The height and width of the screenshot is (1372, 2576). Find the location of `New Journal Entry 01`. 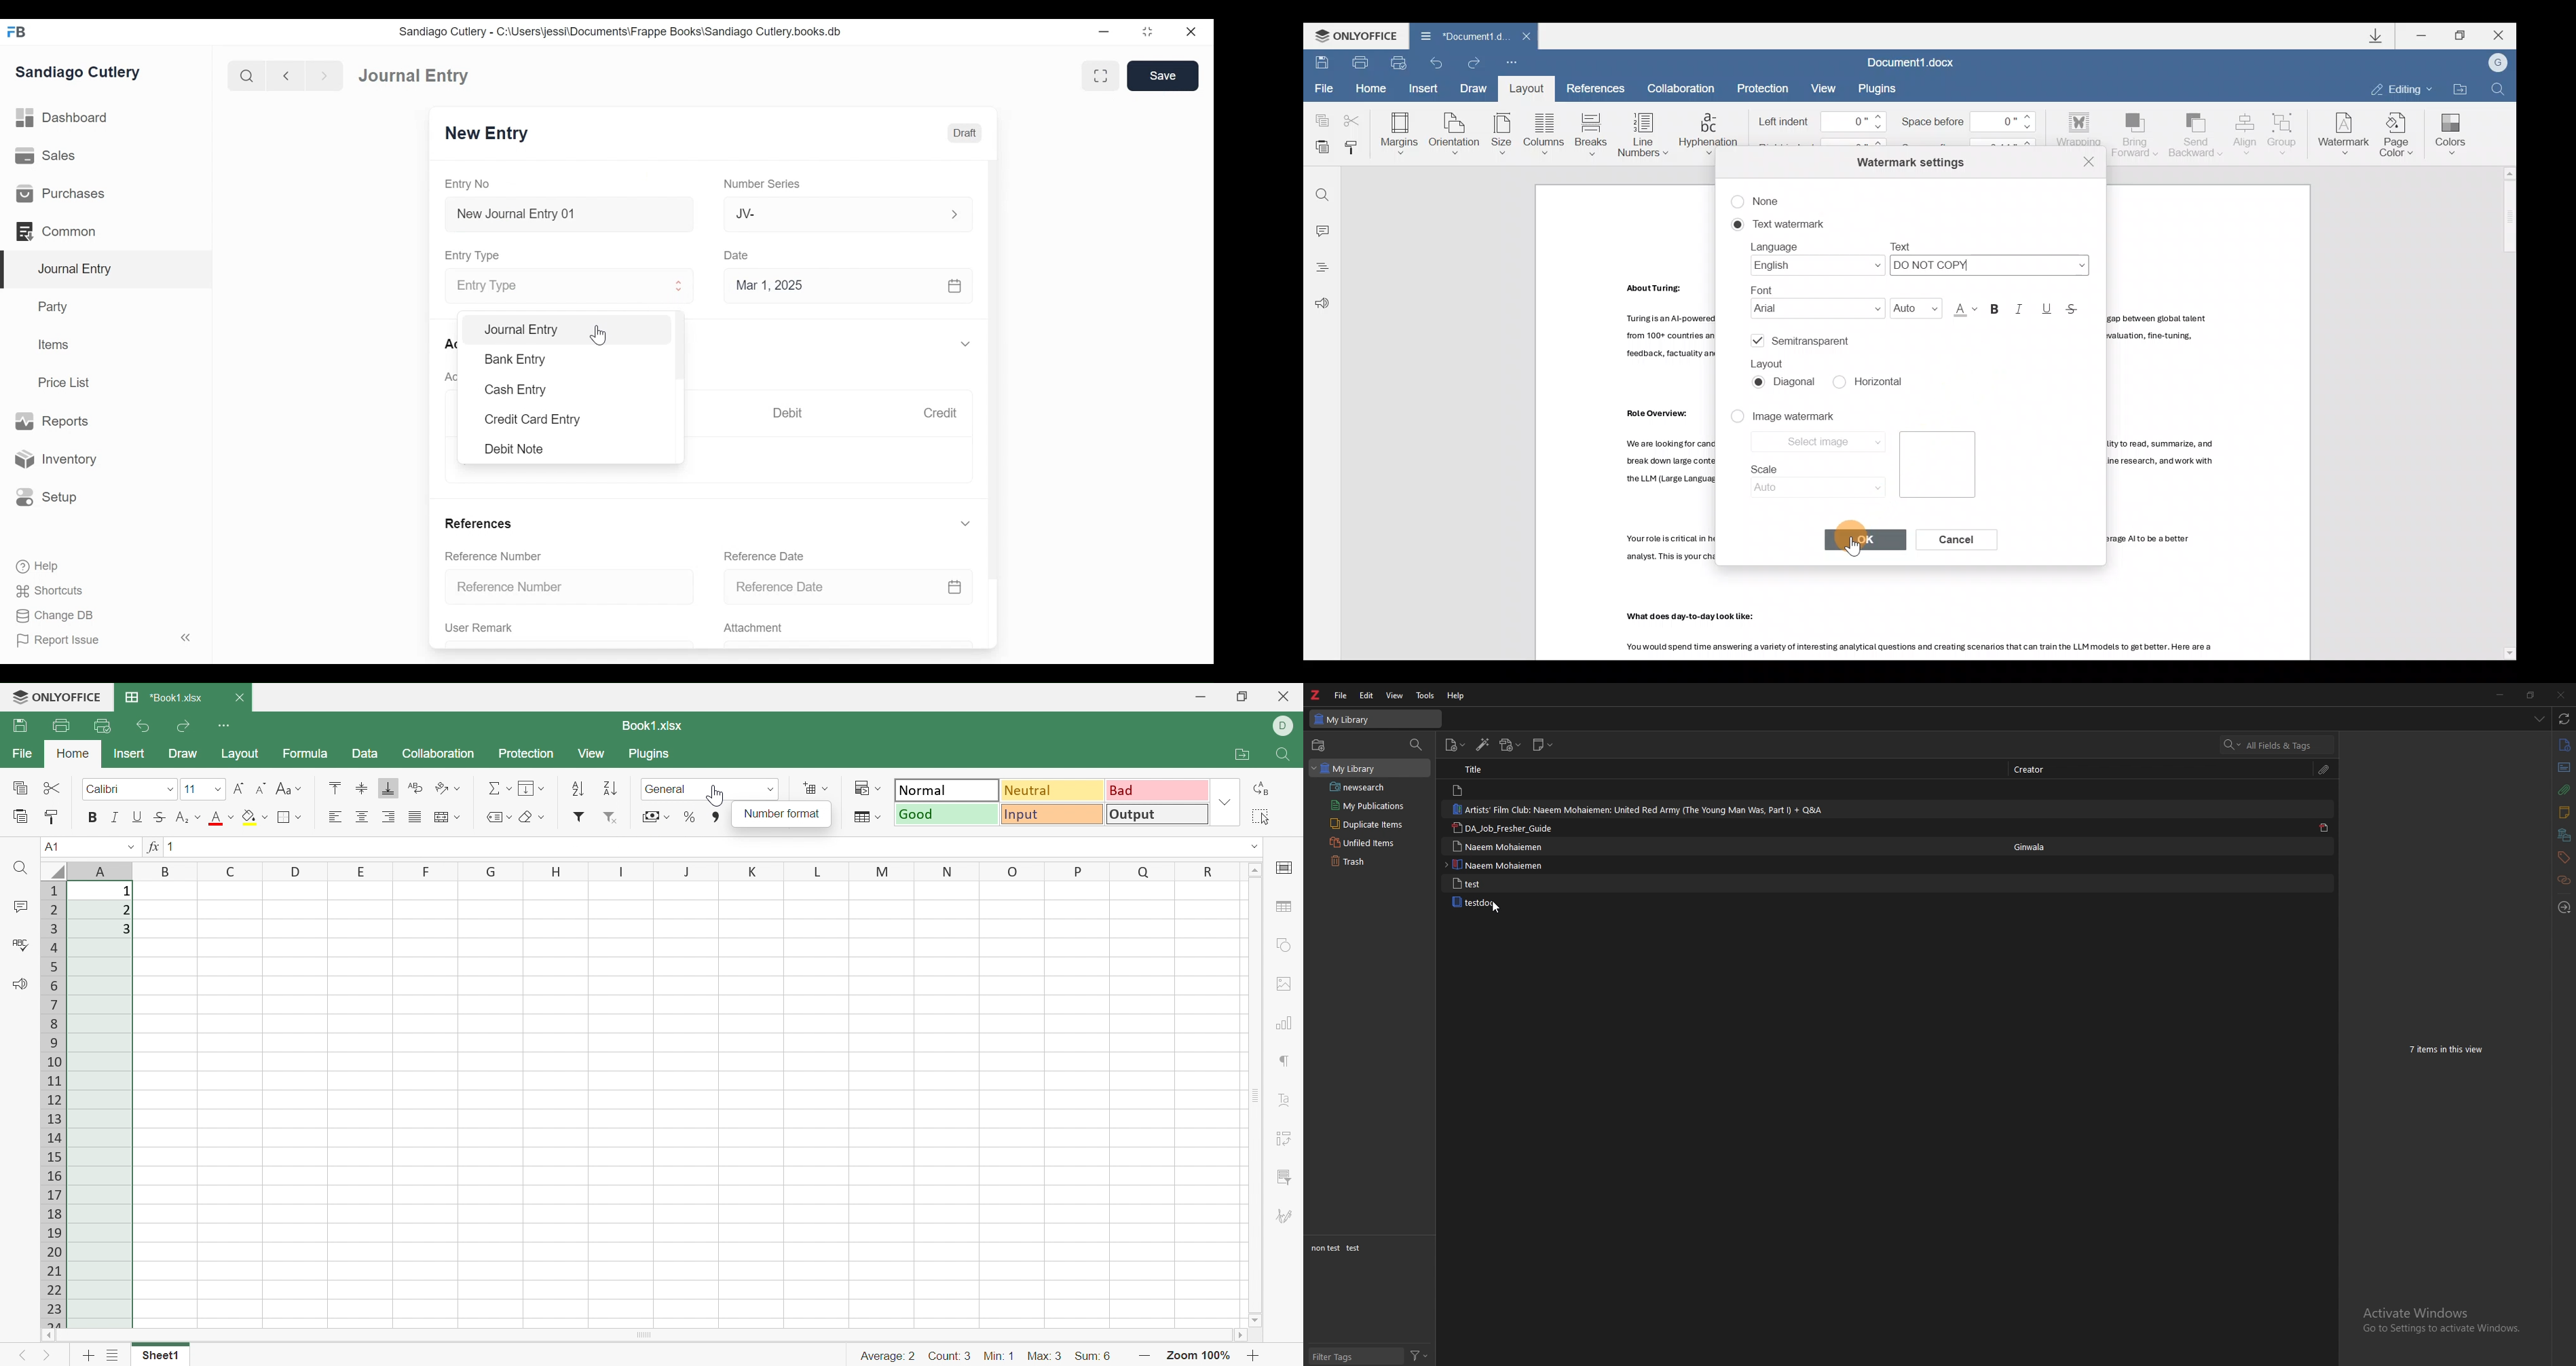

New Journal Entry 01 is located at coordinates (565, 213).